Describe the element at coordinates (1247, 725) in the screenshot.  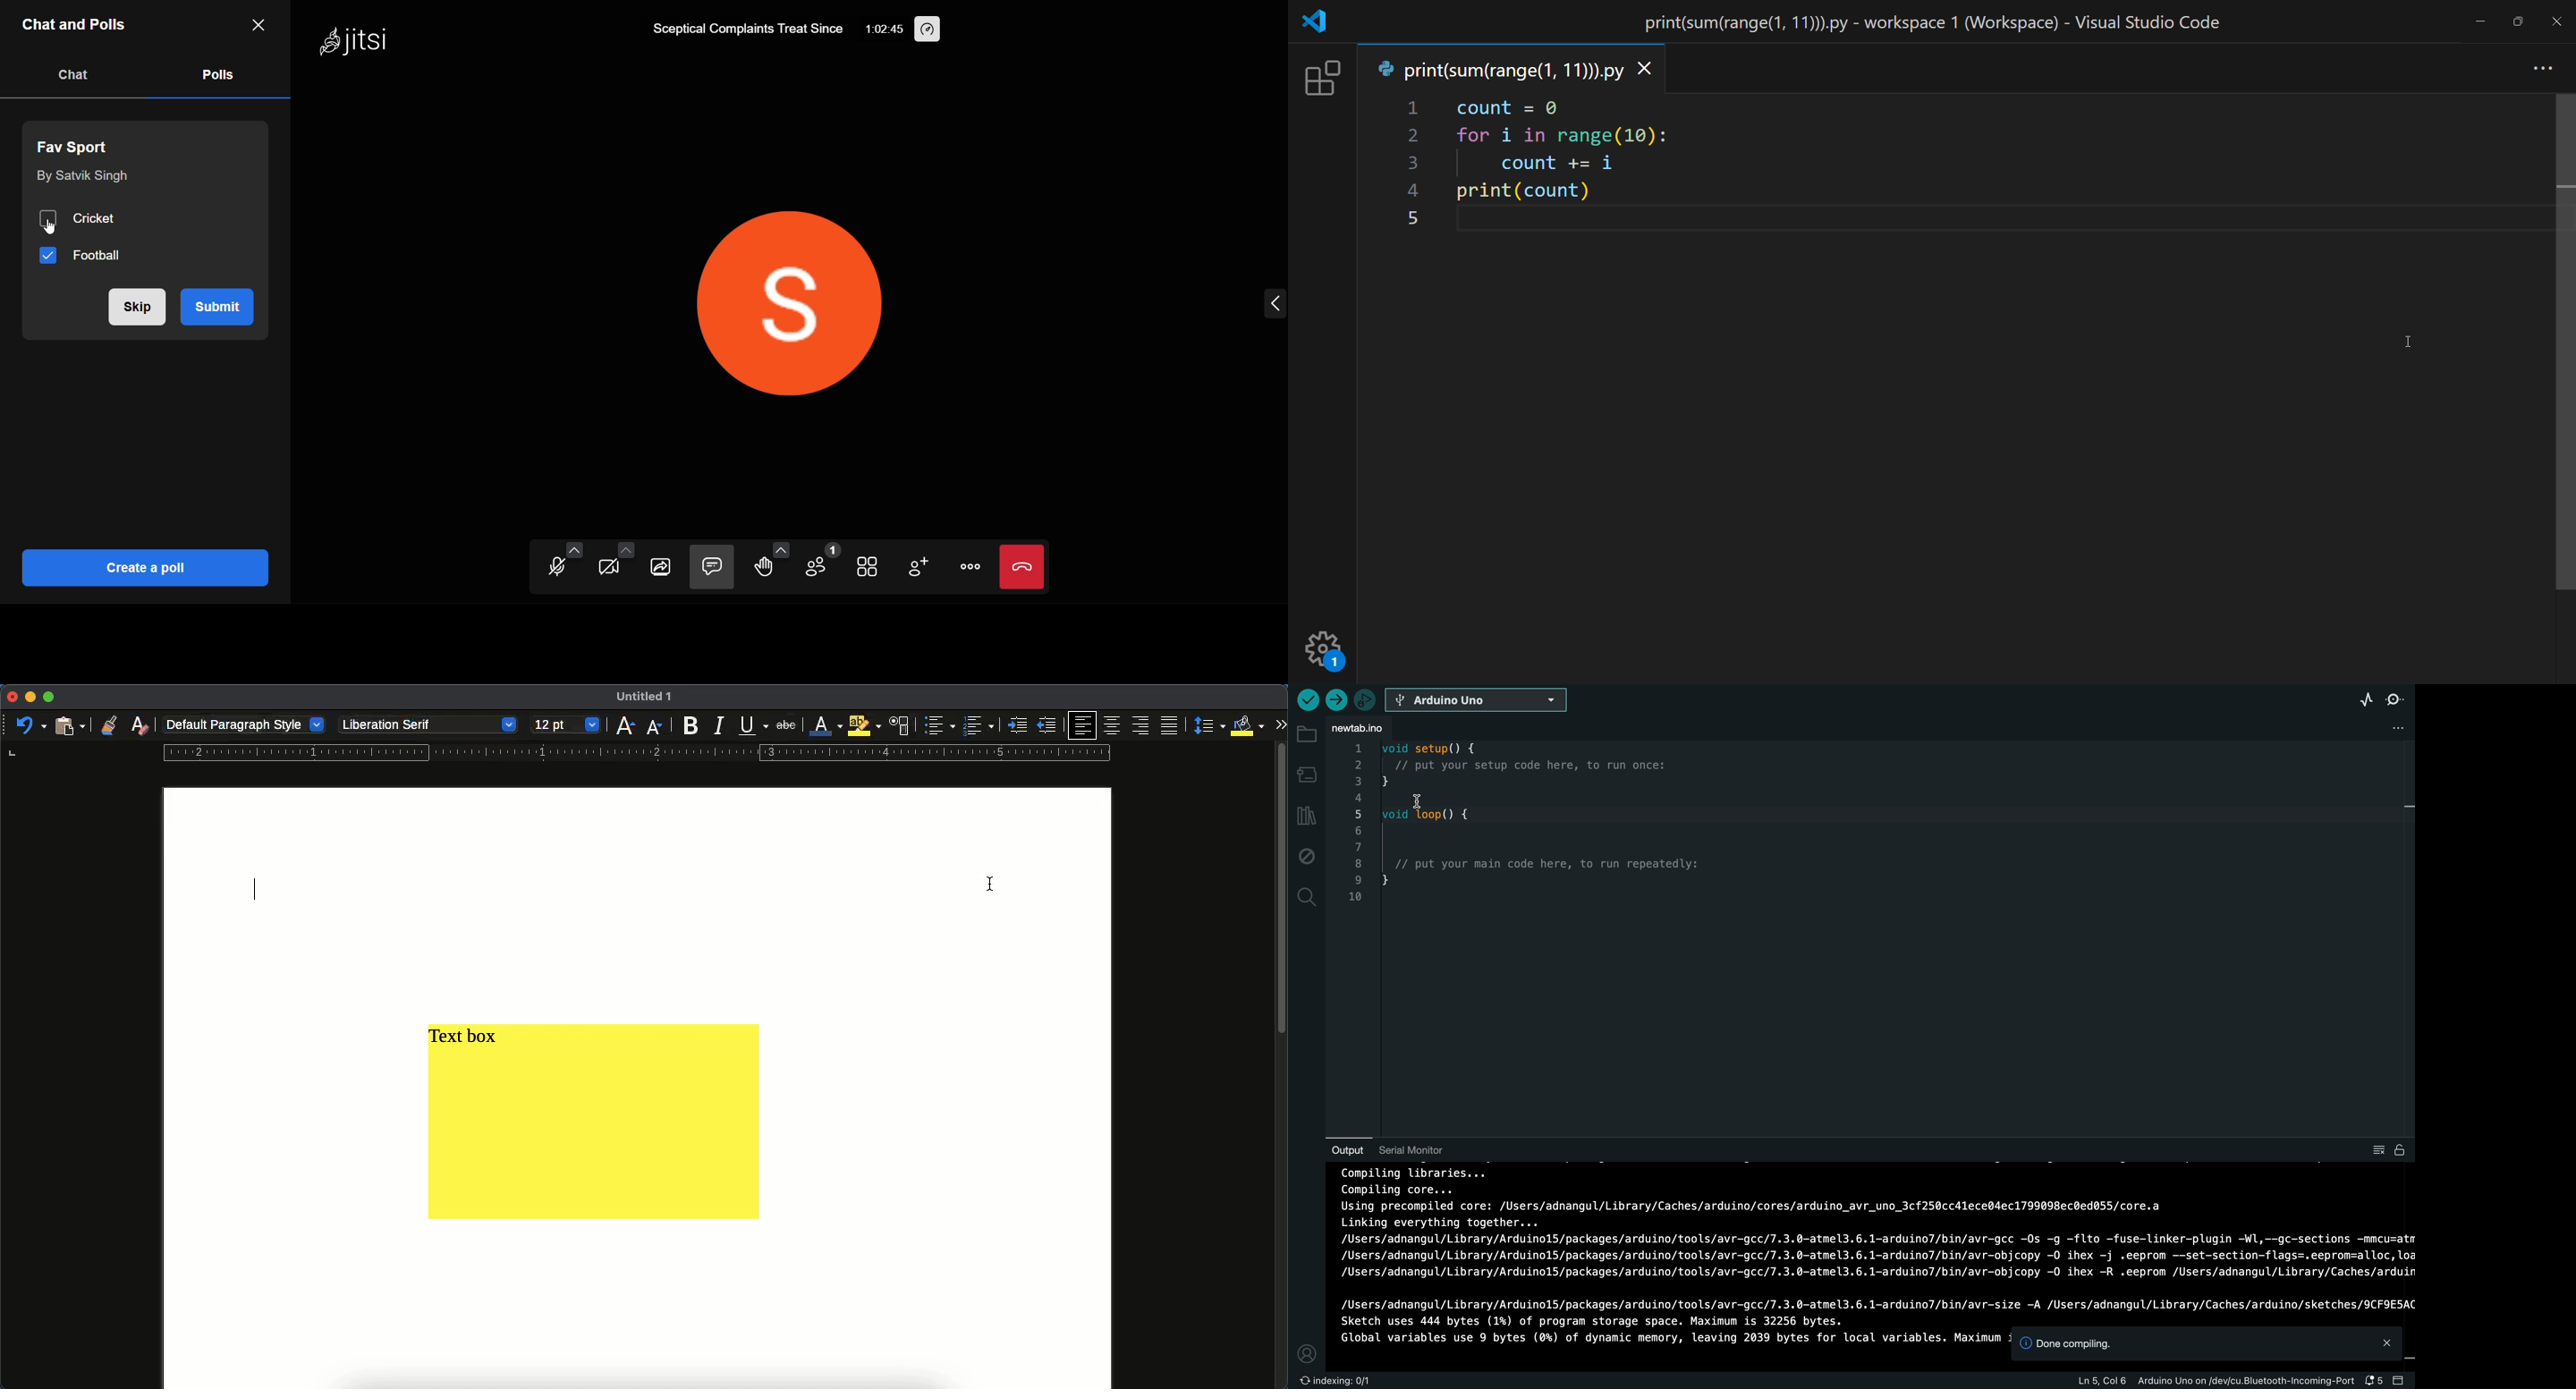
I see `fill color` at that location.